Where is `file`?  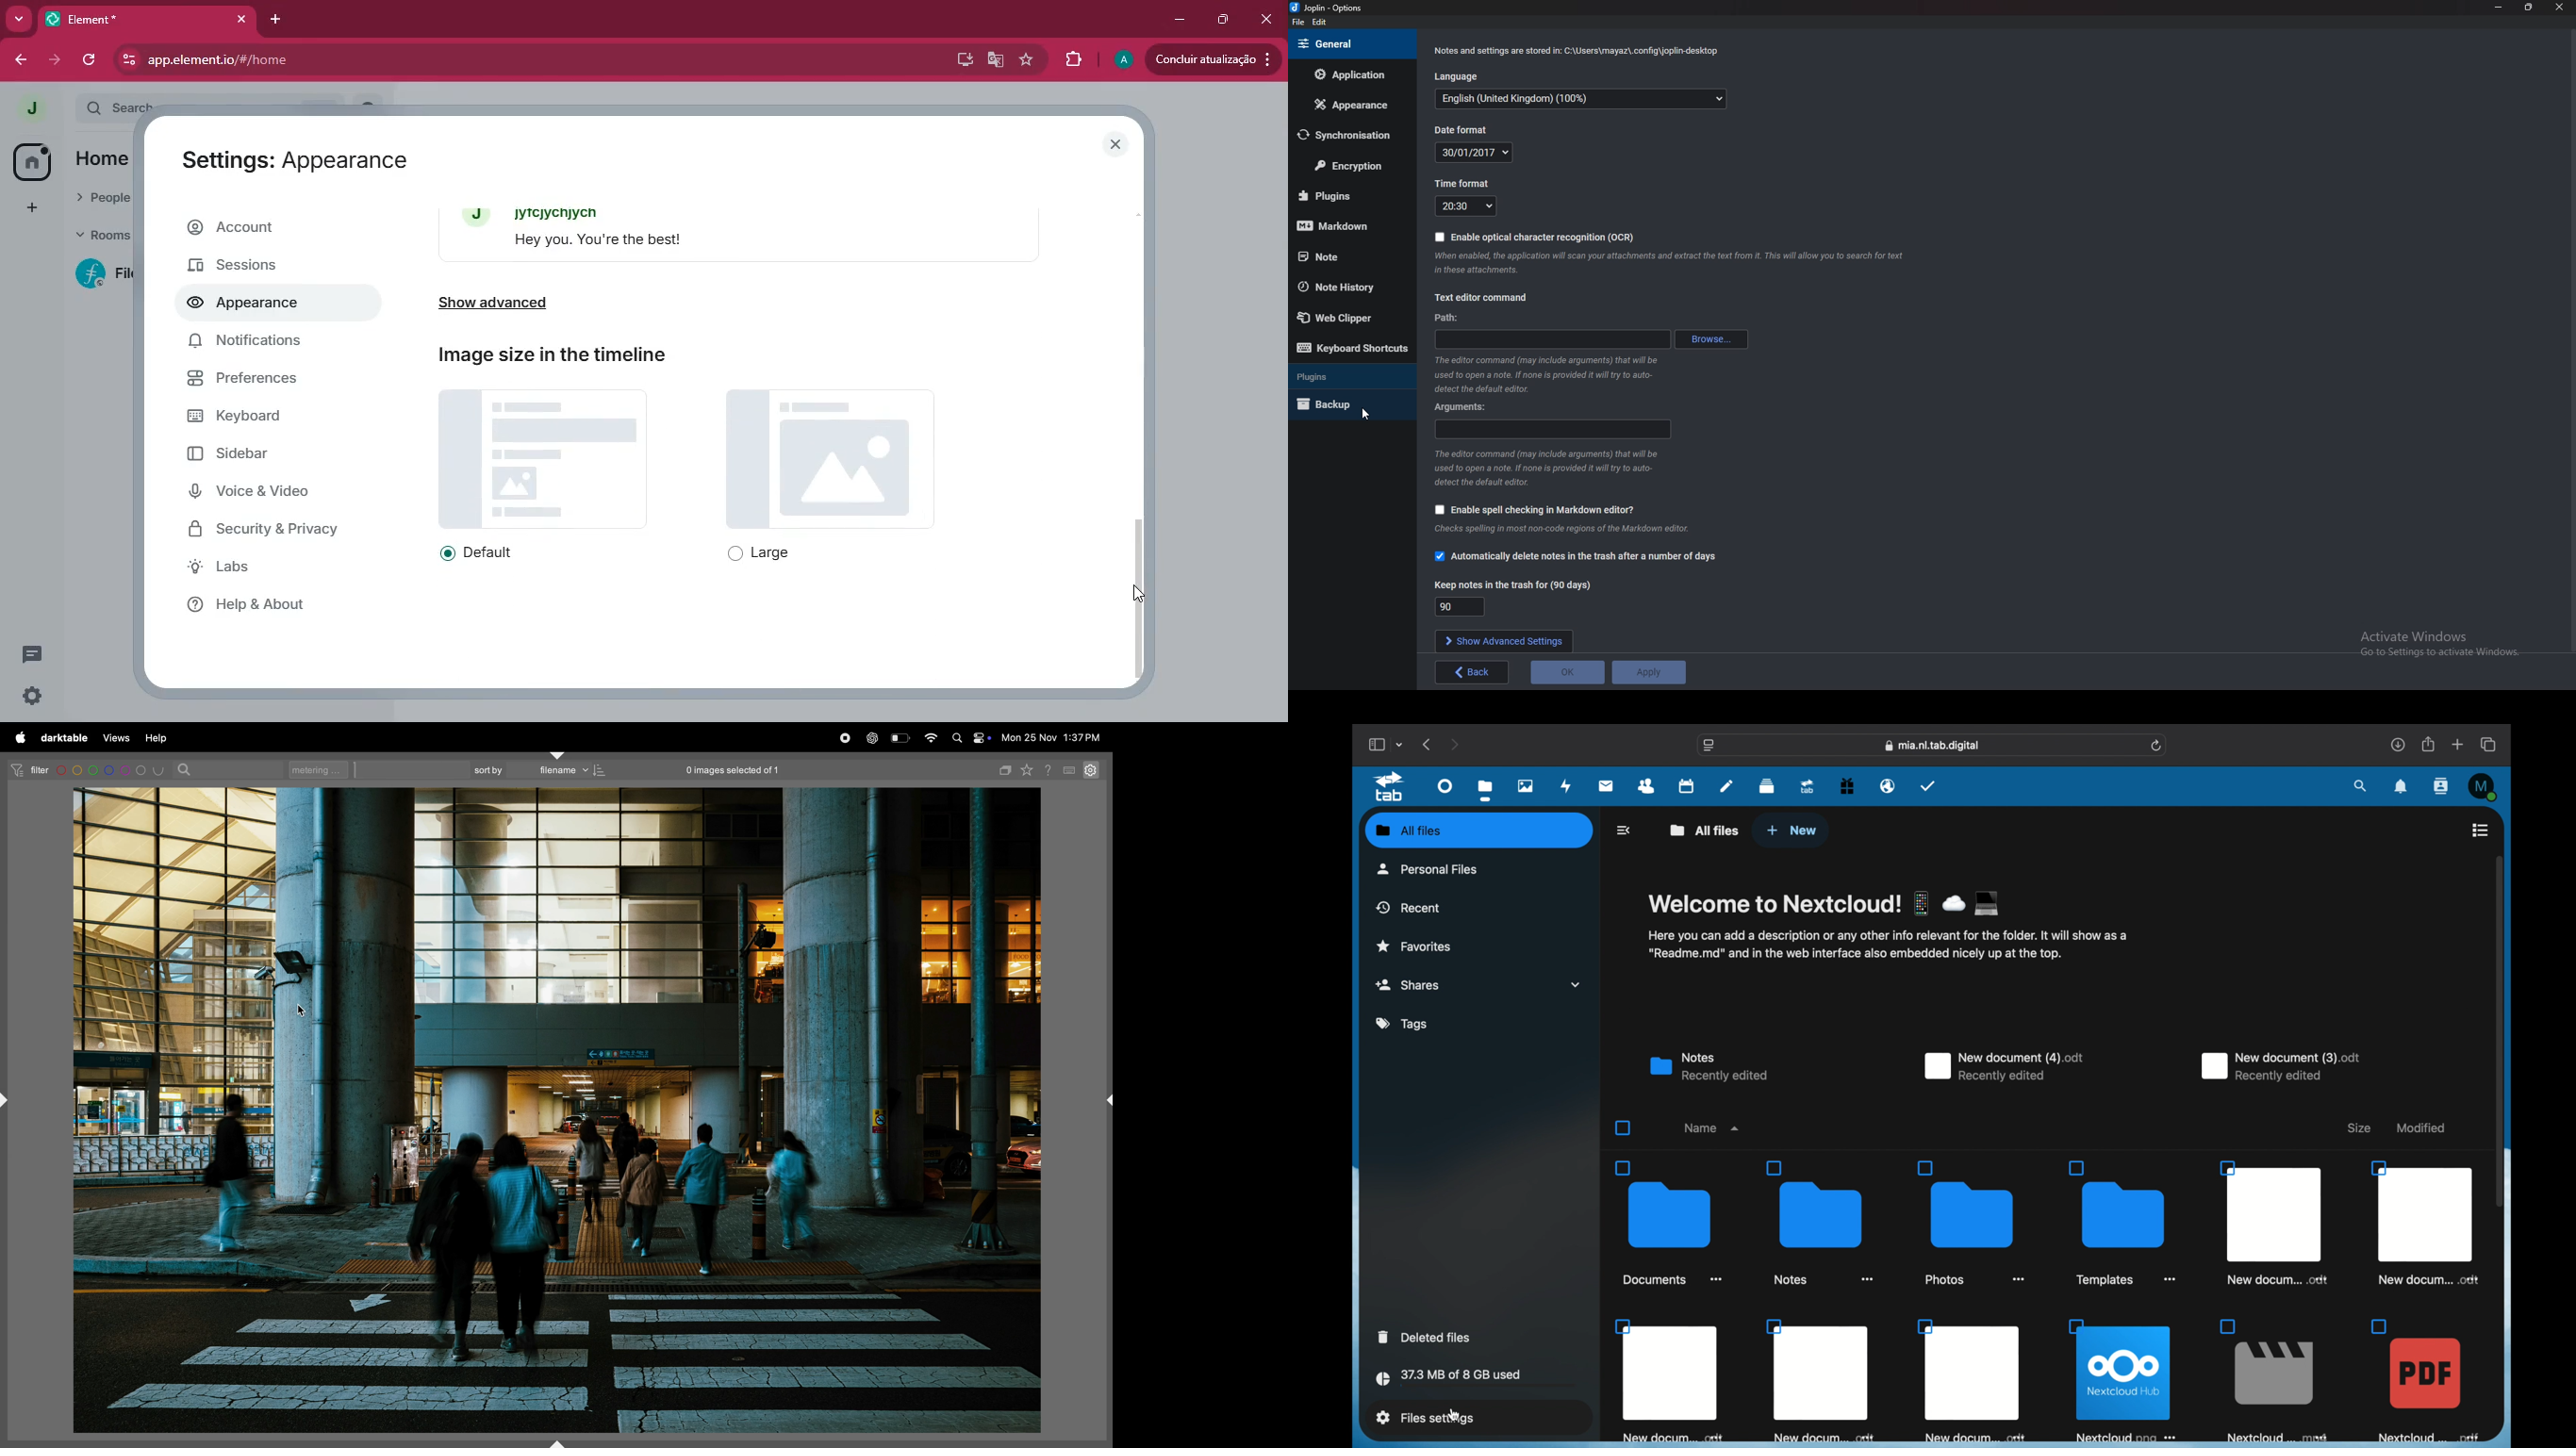 file is located at coordinates (2423, 1223).